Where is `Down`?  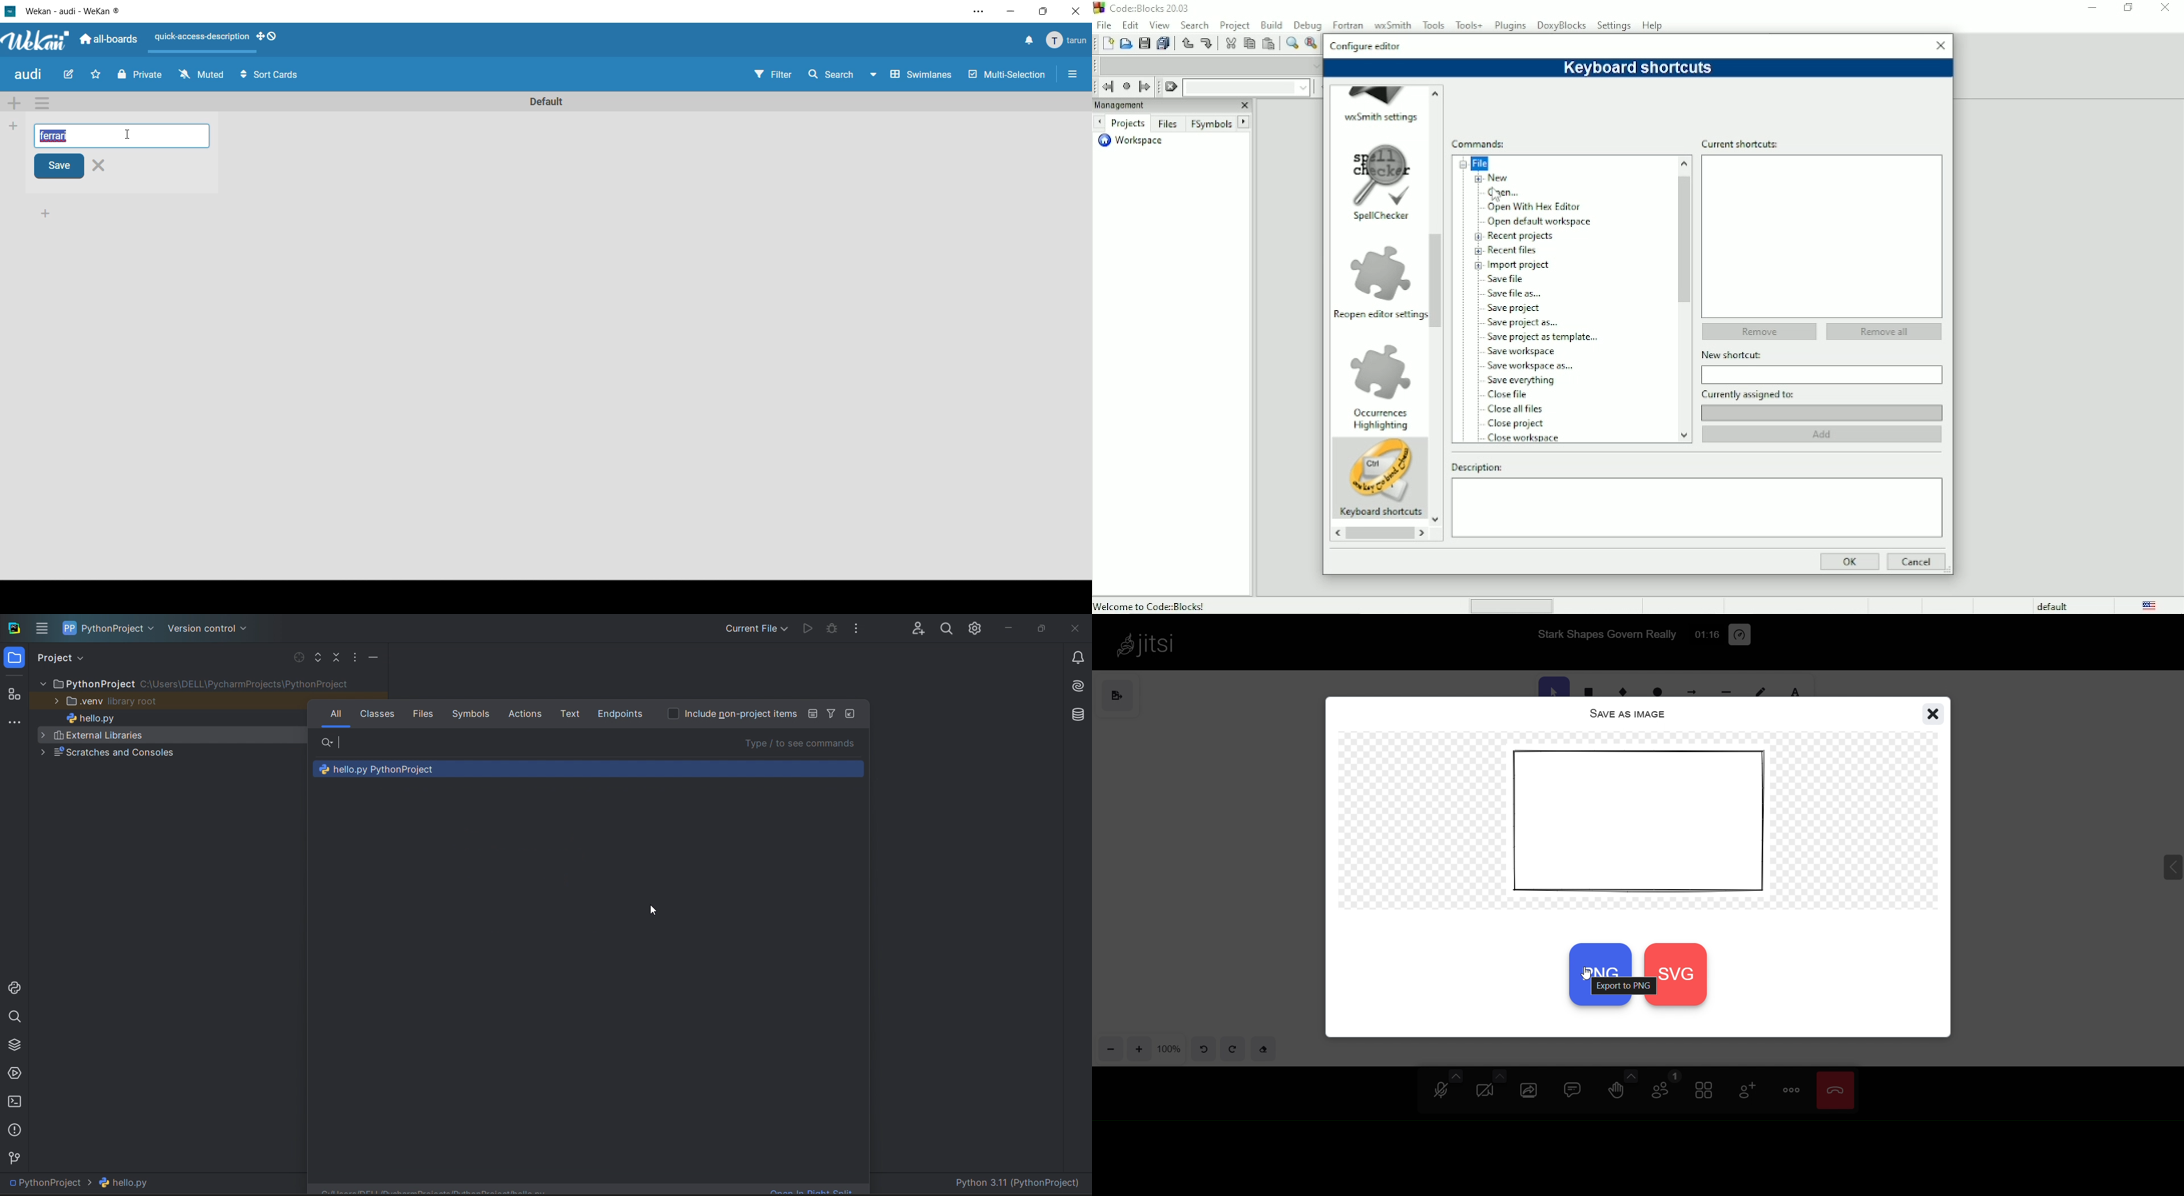
Down is located at coordinates (1436, 521).